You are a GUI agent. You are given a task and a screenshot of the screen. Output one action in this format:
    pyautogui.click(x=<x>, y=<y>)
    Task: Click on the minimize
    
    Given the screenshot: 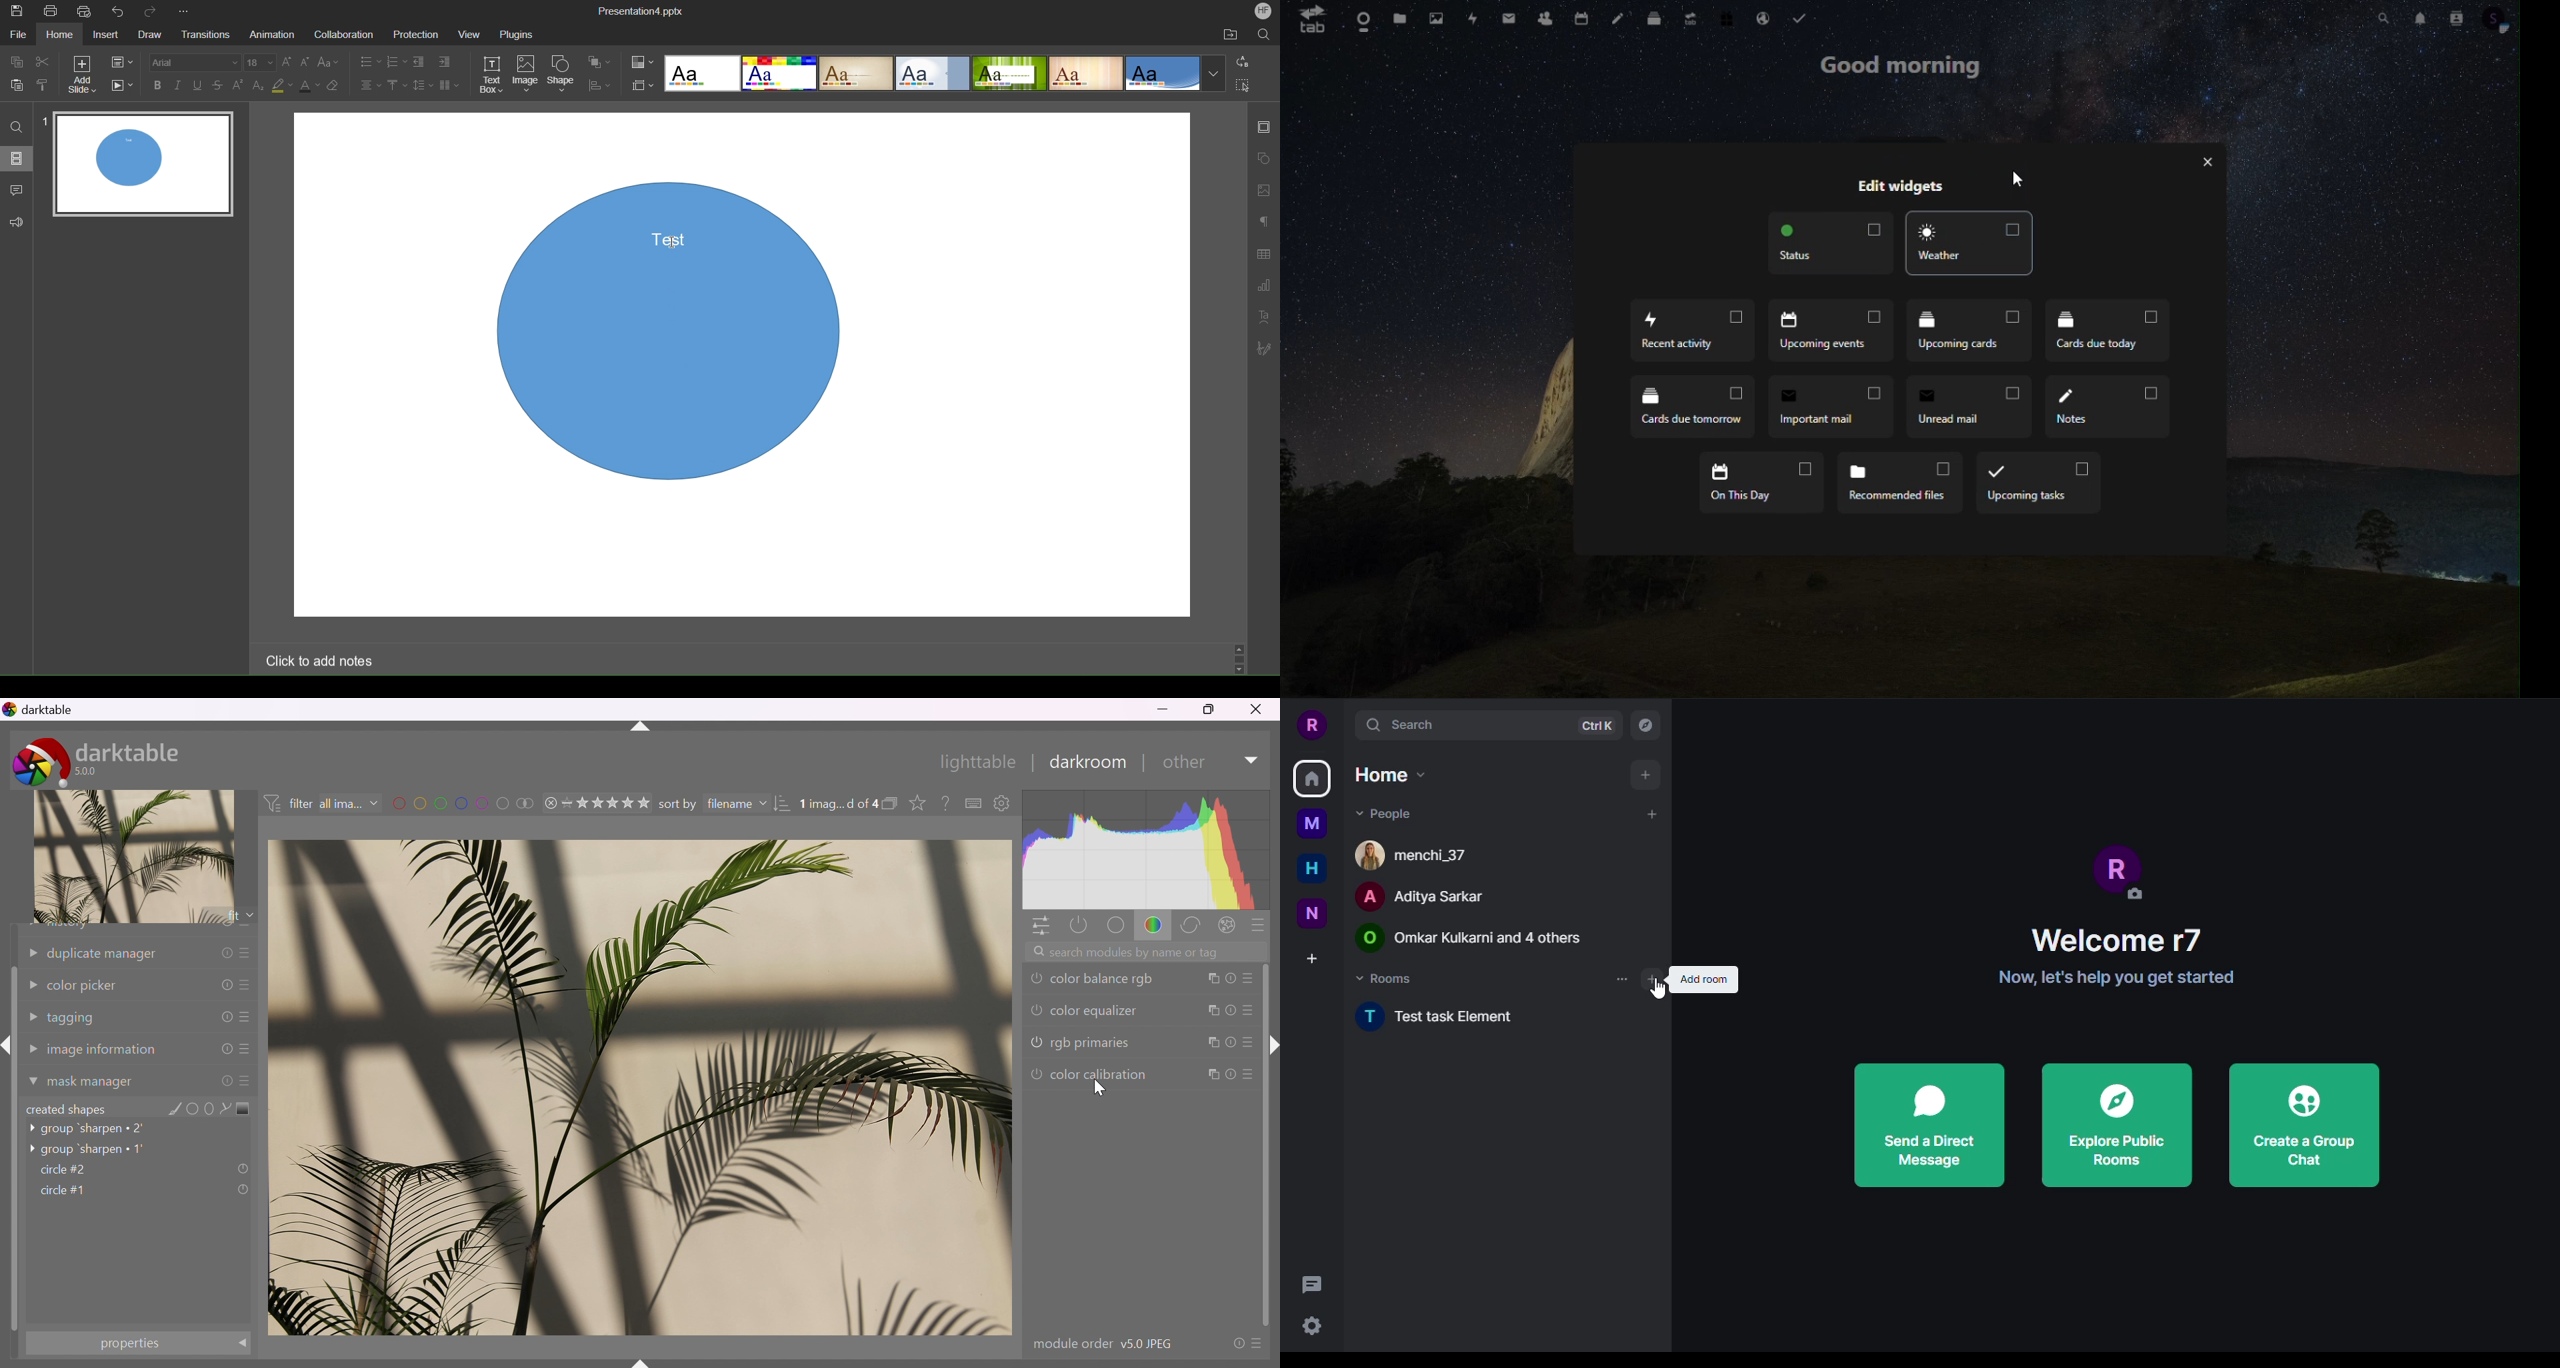 What is the action you would take?
    pyautogui.click(x=1165, y=709)
    